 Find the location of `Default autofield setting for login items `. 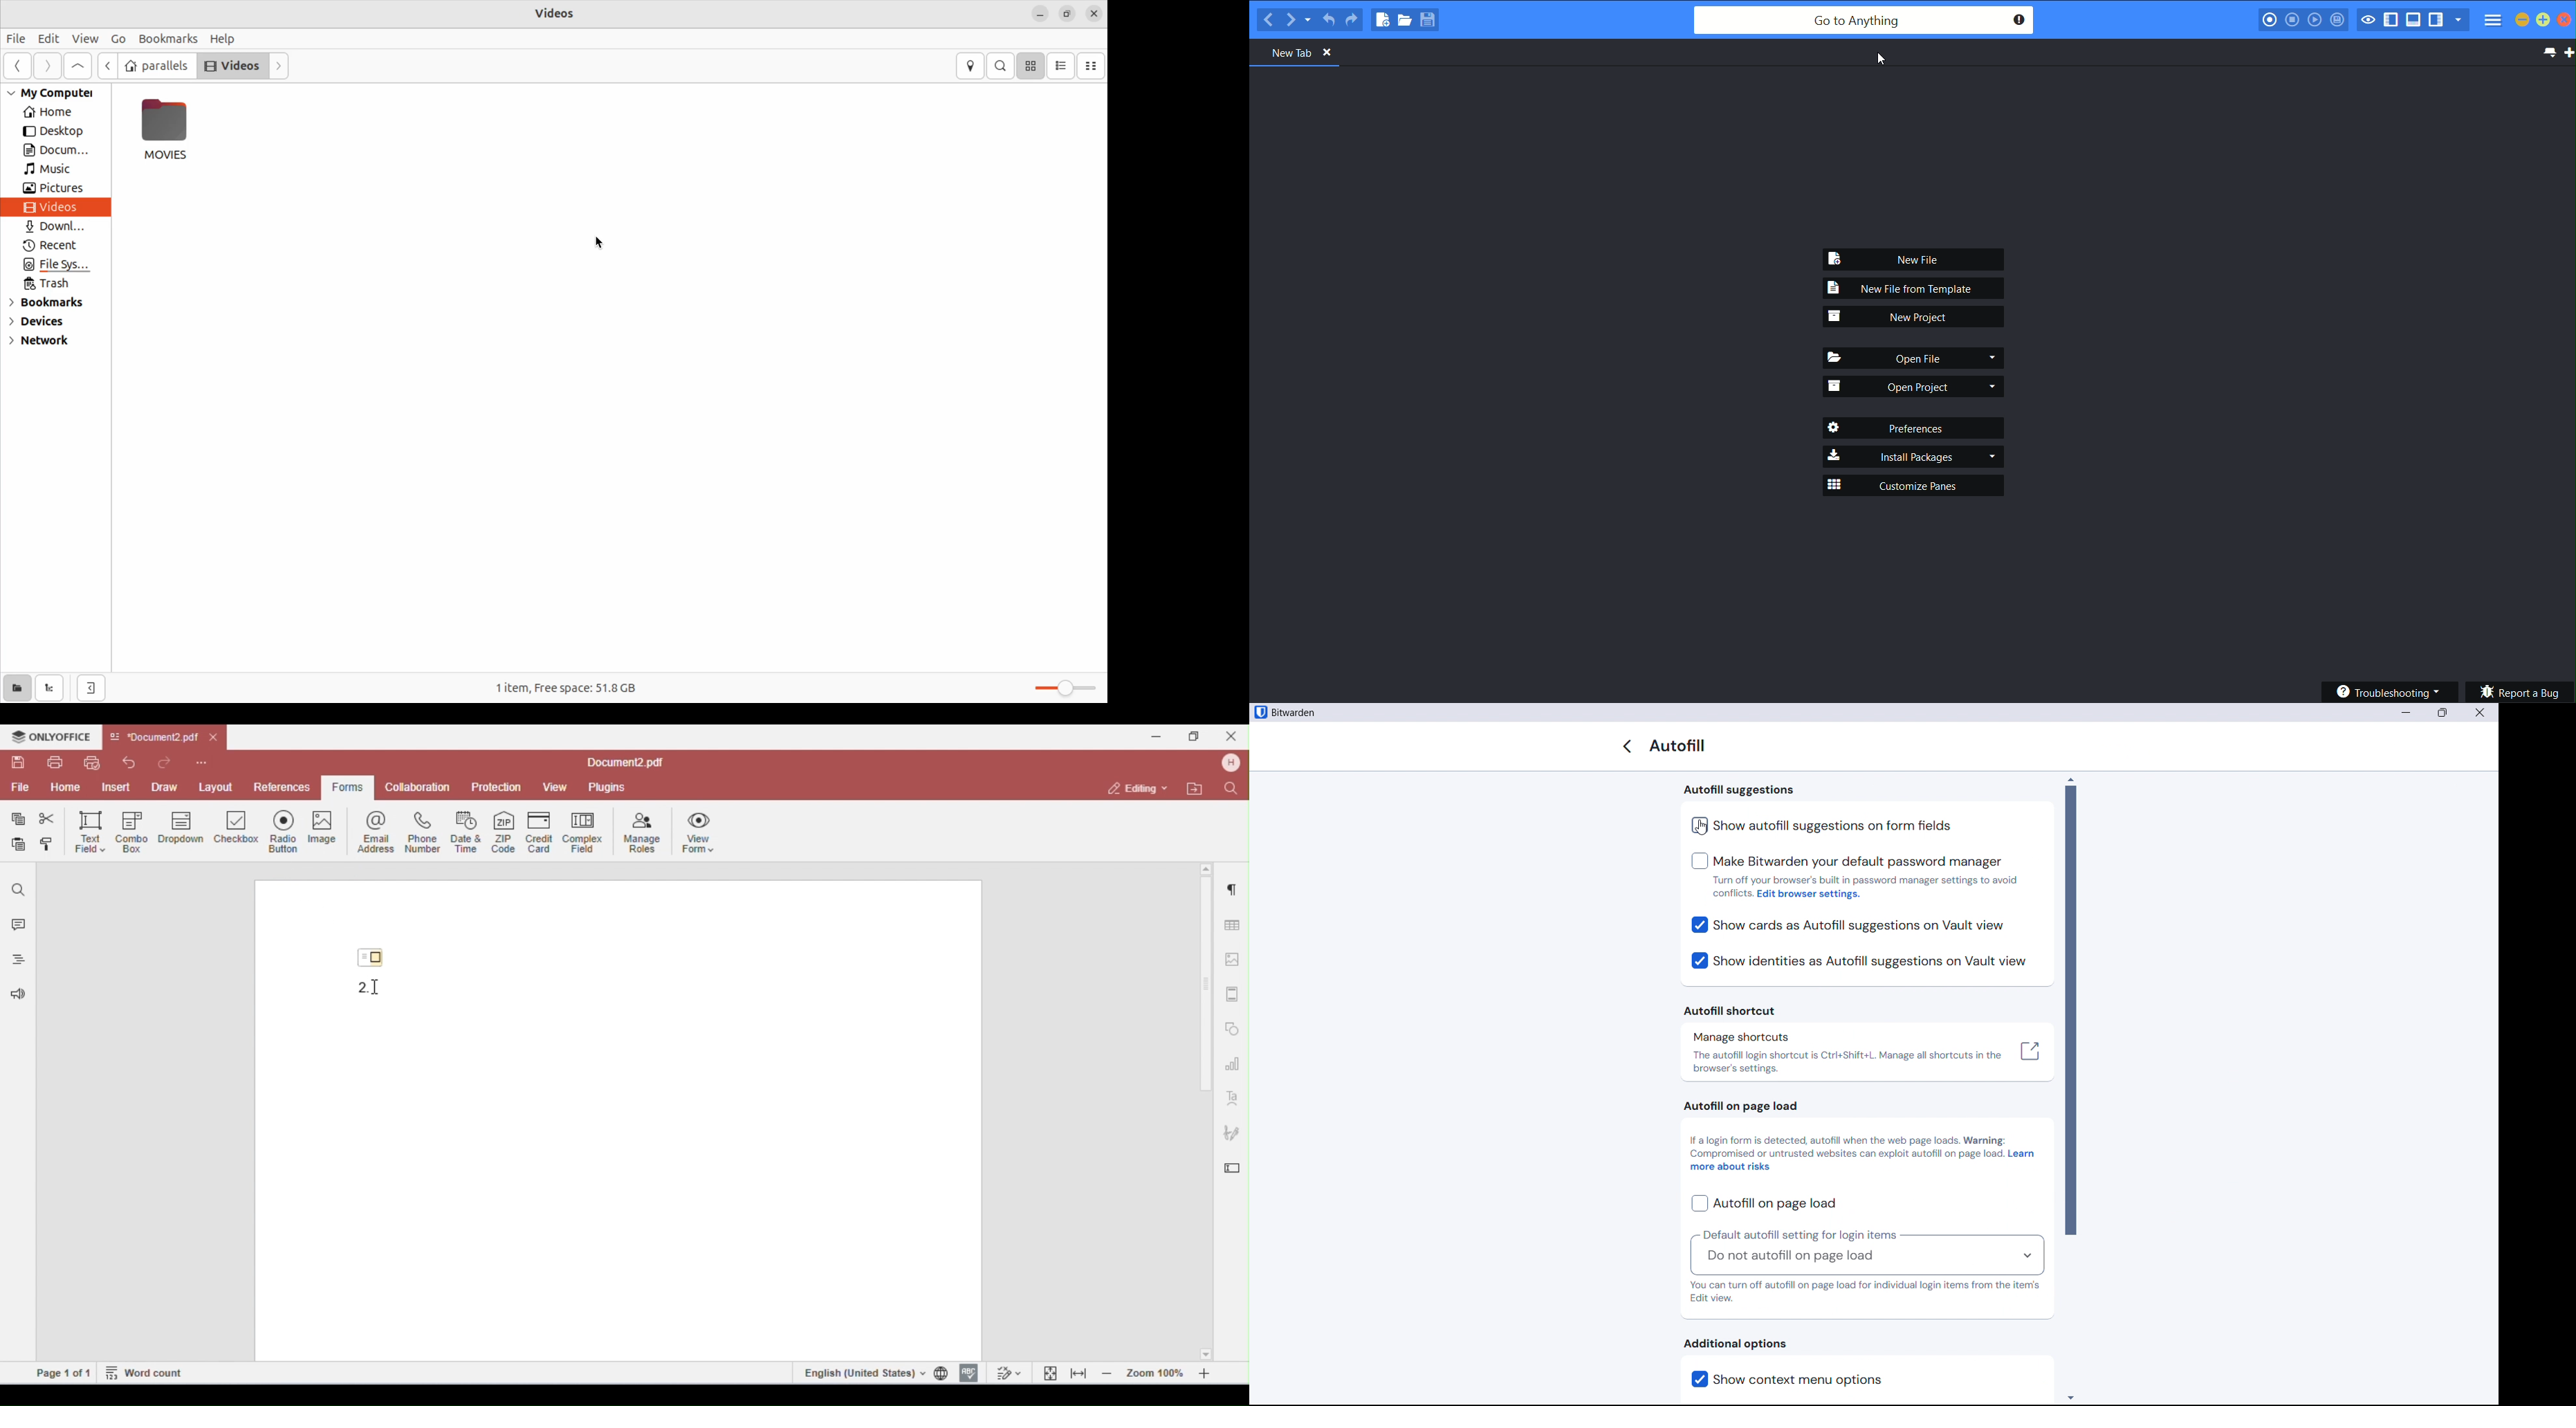

Default autofield setting for login items  is located at coordinates (1866, 1258).